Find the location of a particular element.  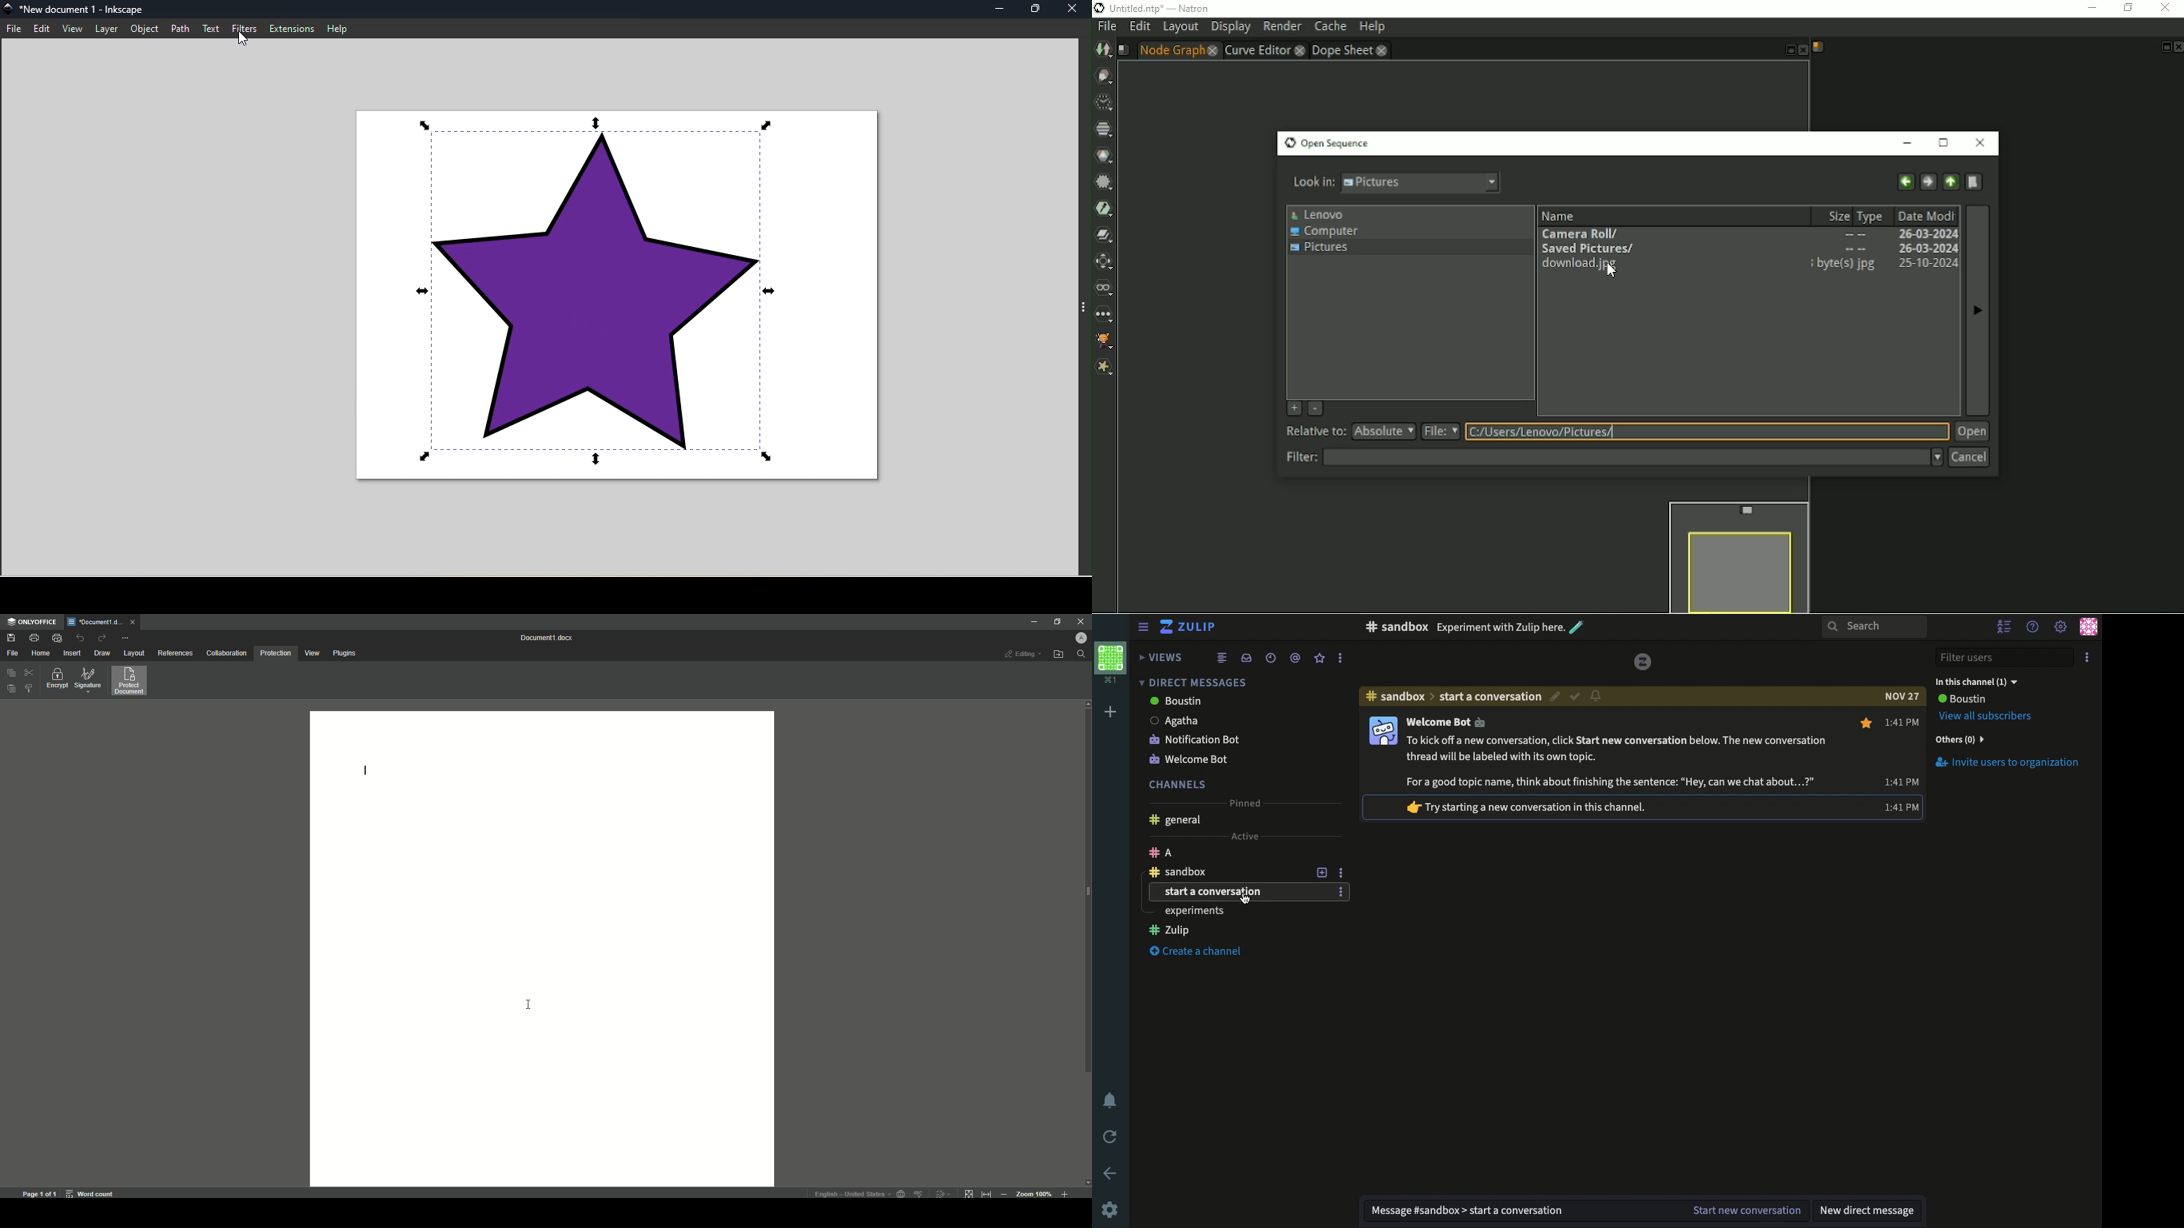

Copy is located at coordinates (10, 674).